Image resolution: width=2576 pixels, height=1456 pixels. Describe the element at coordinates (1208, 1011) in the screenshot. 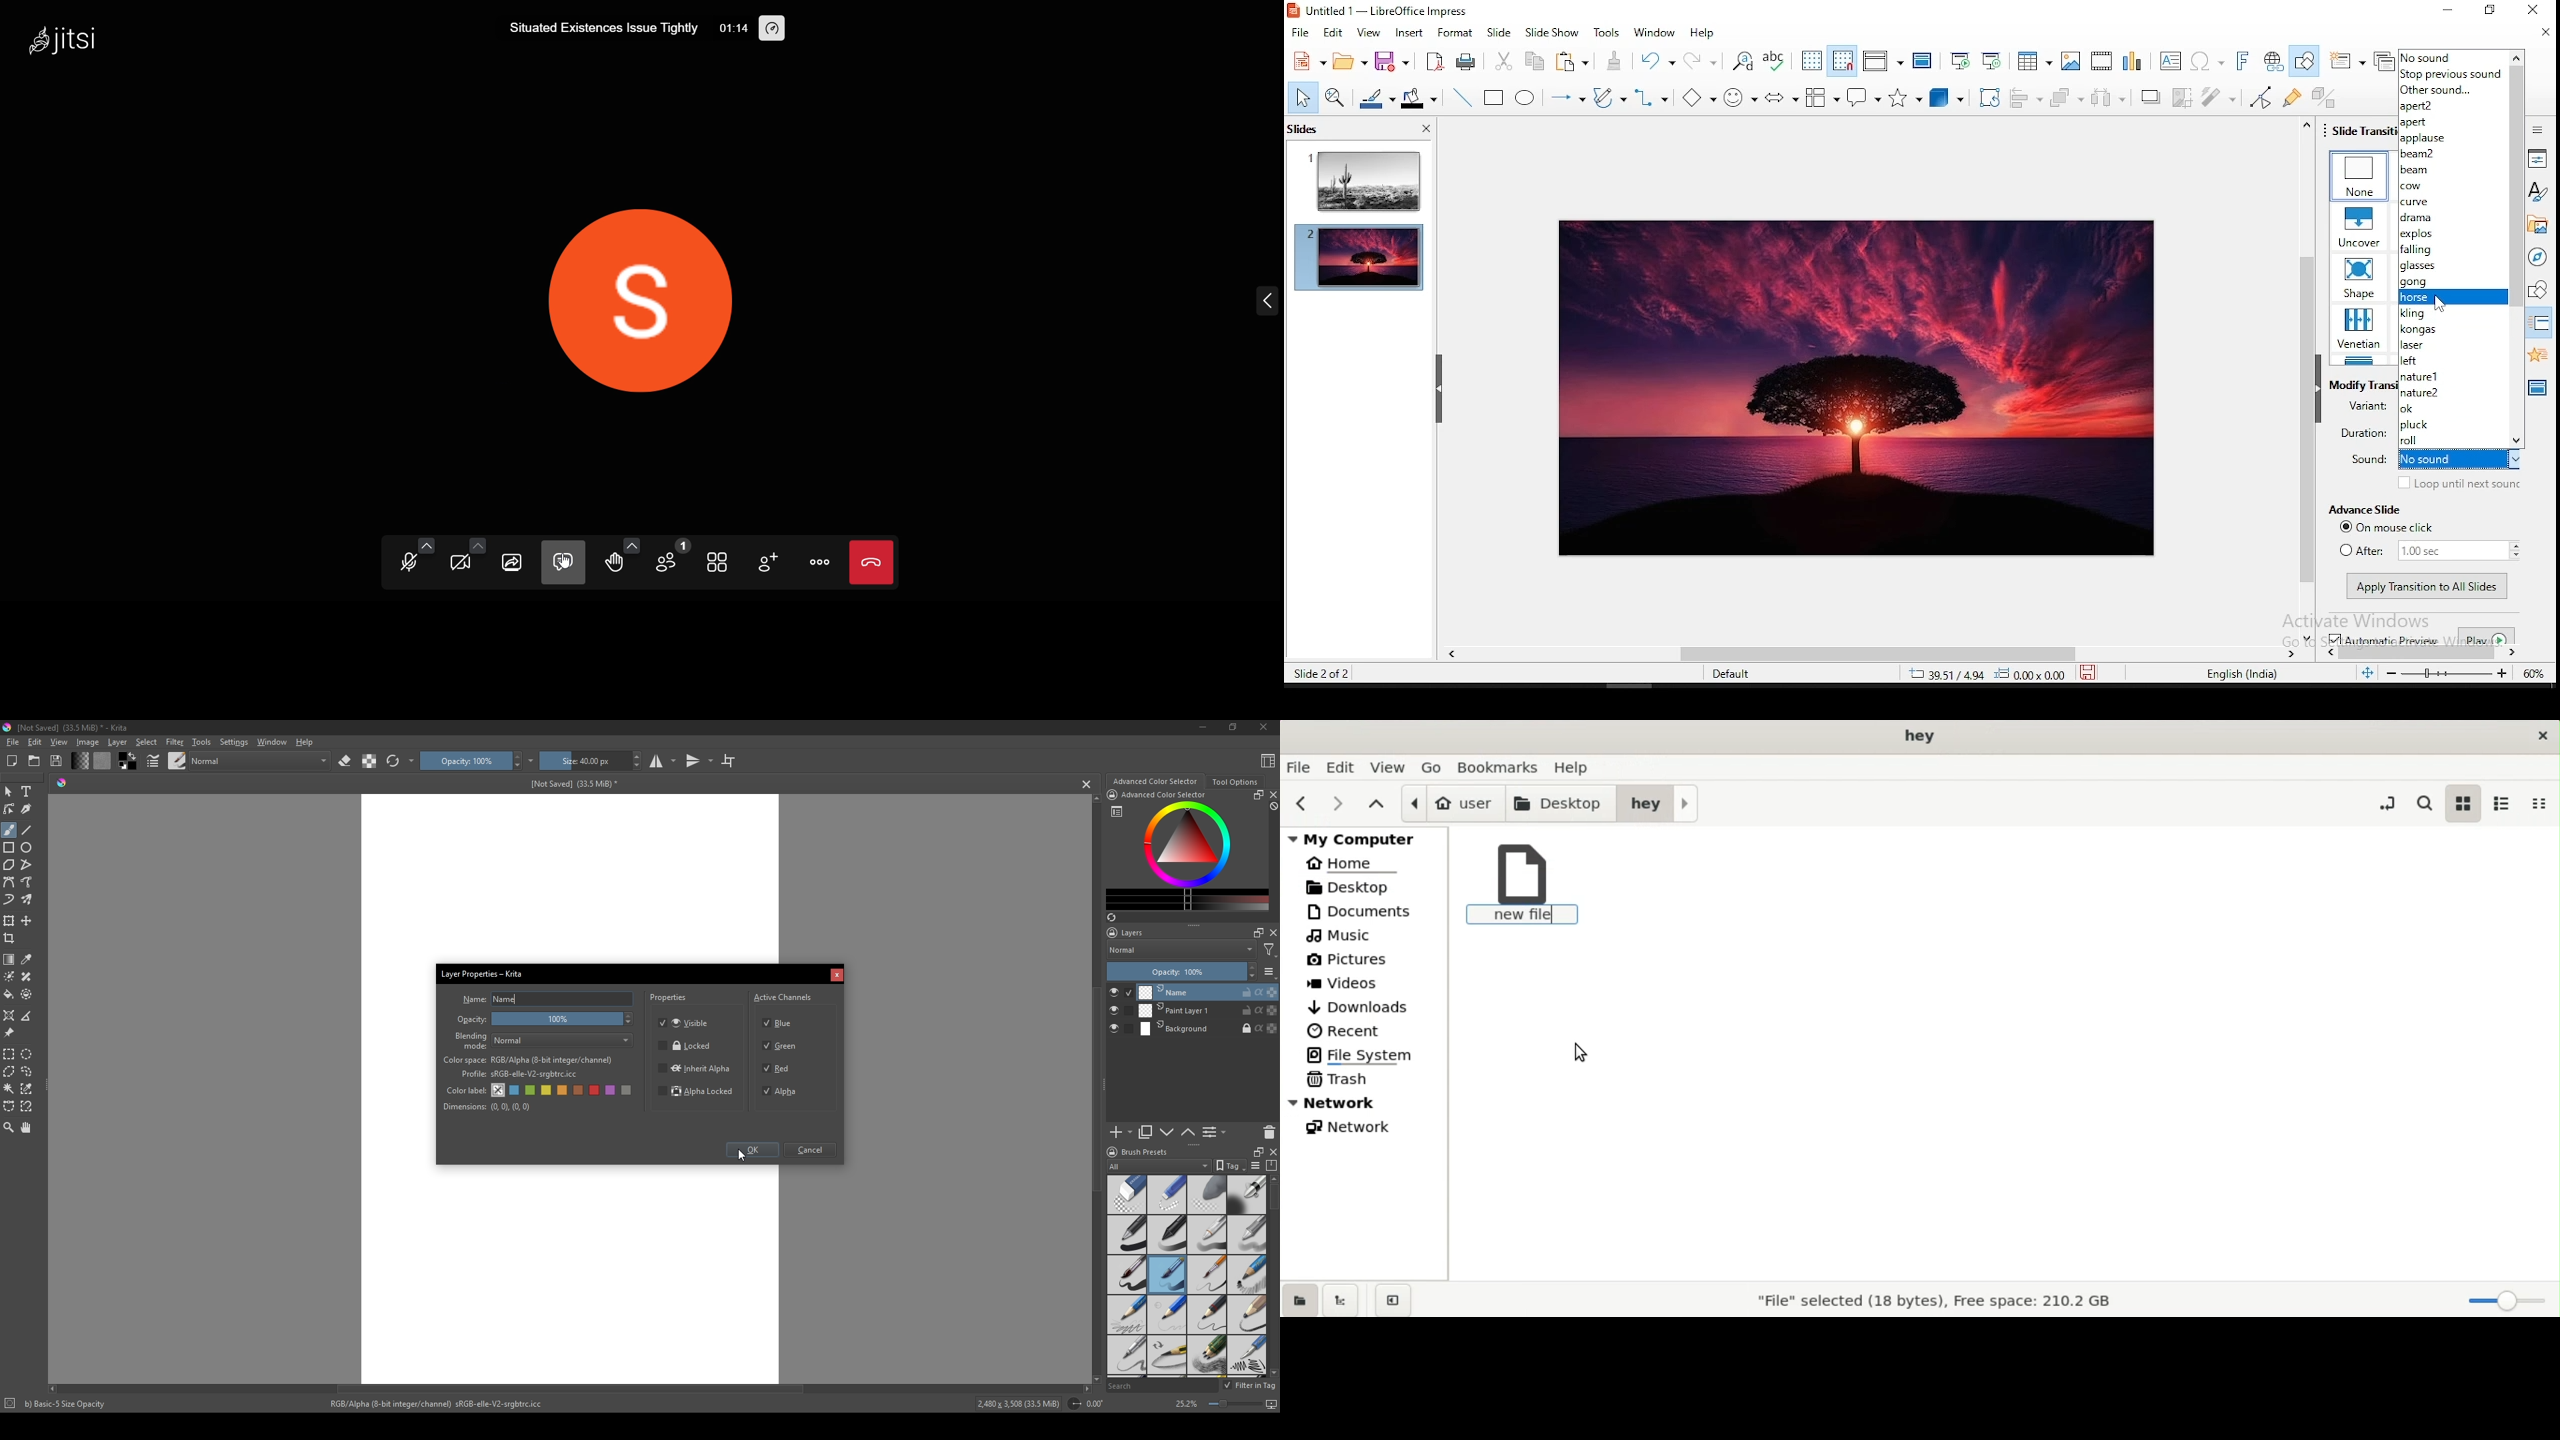

I see `Print Layer 1` at that location.